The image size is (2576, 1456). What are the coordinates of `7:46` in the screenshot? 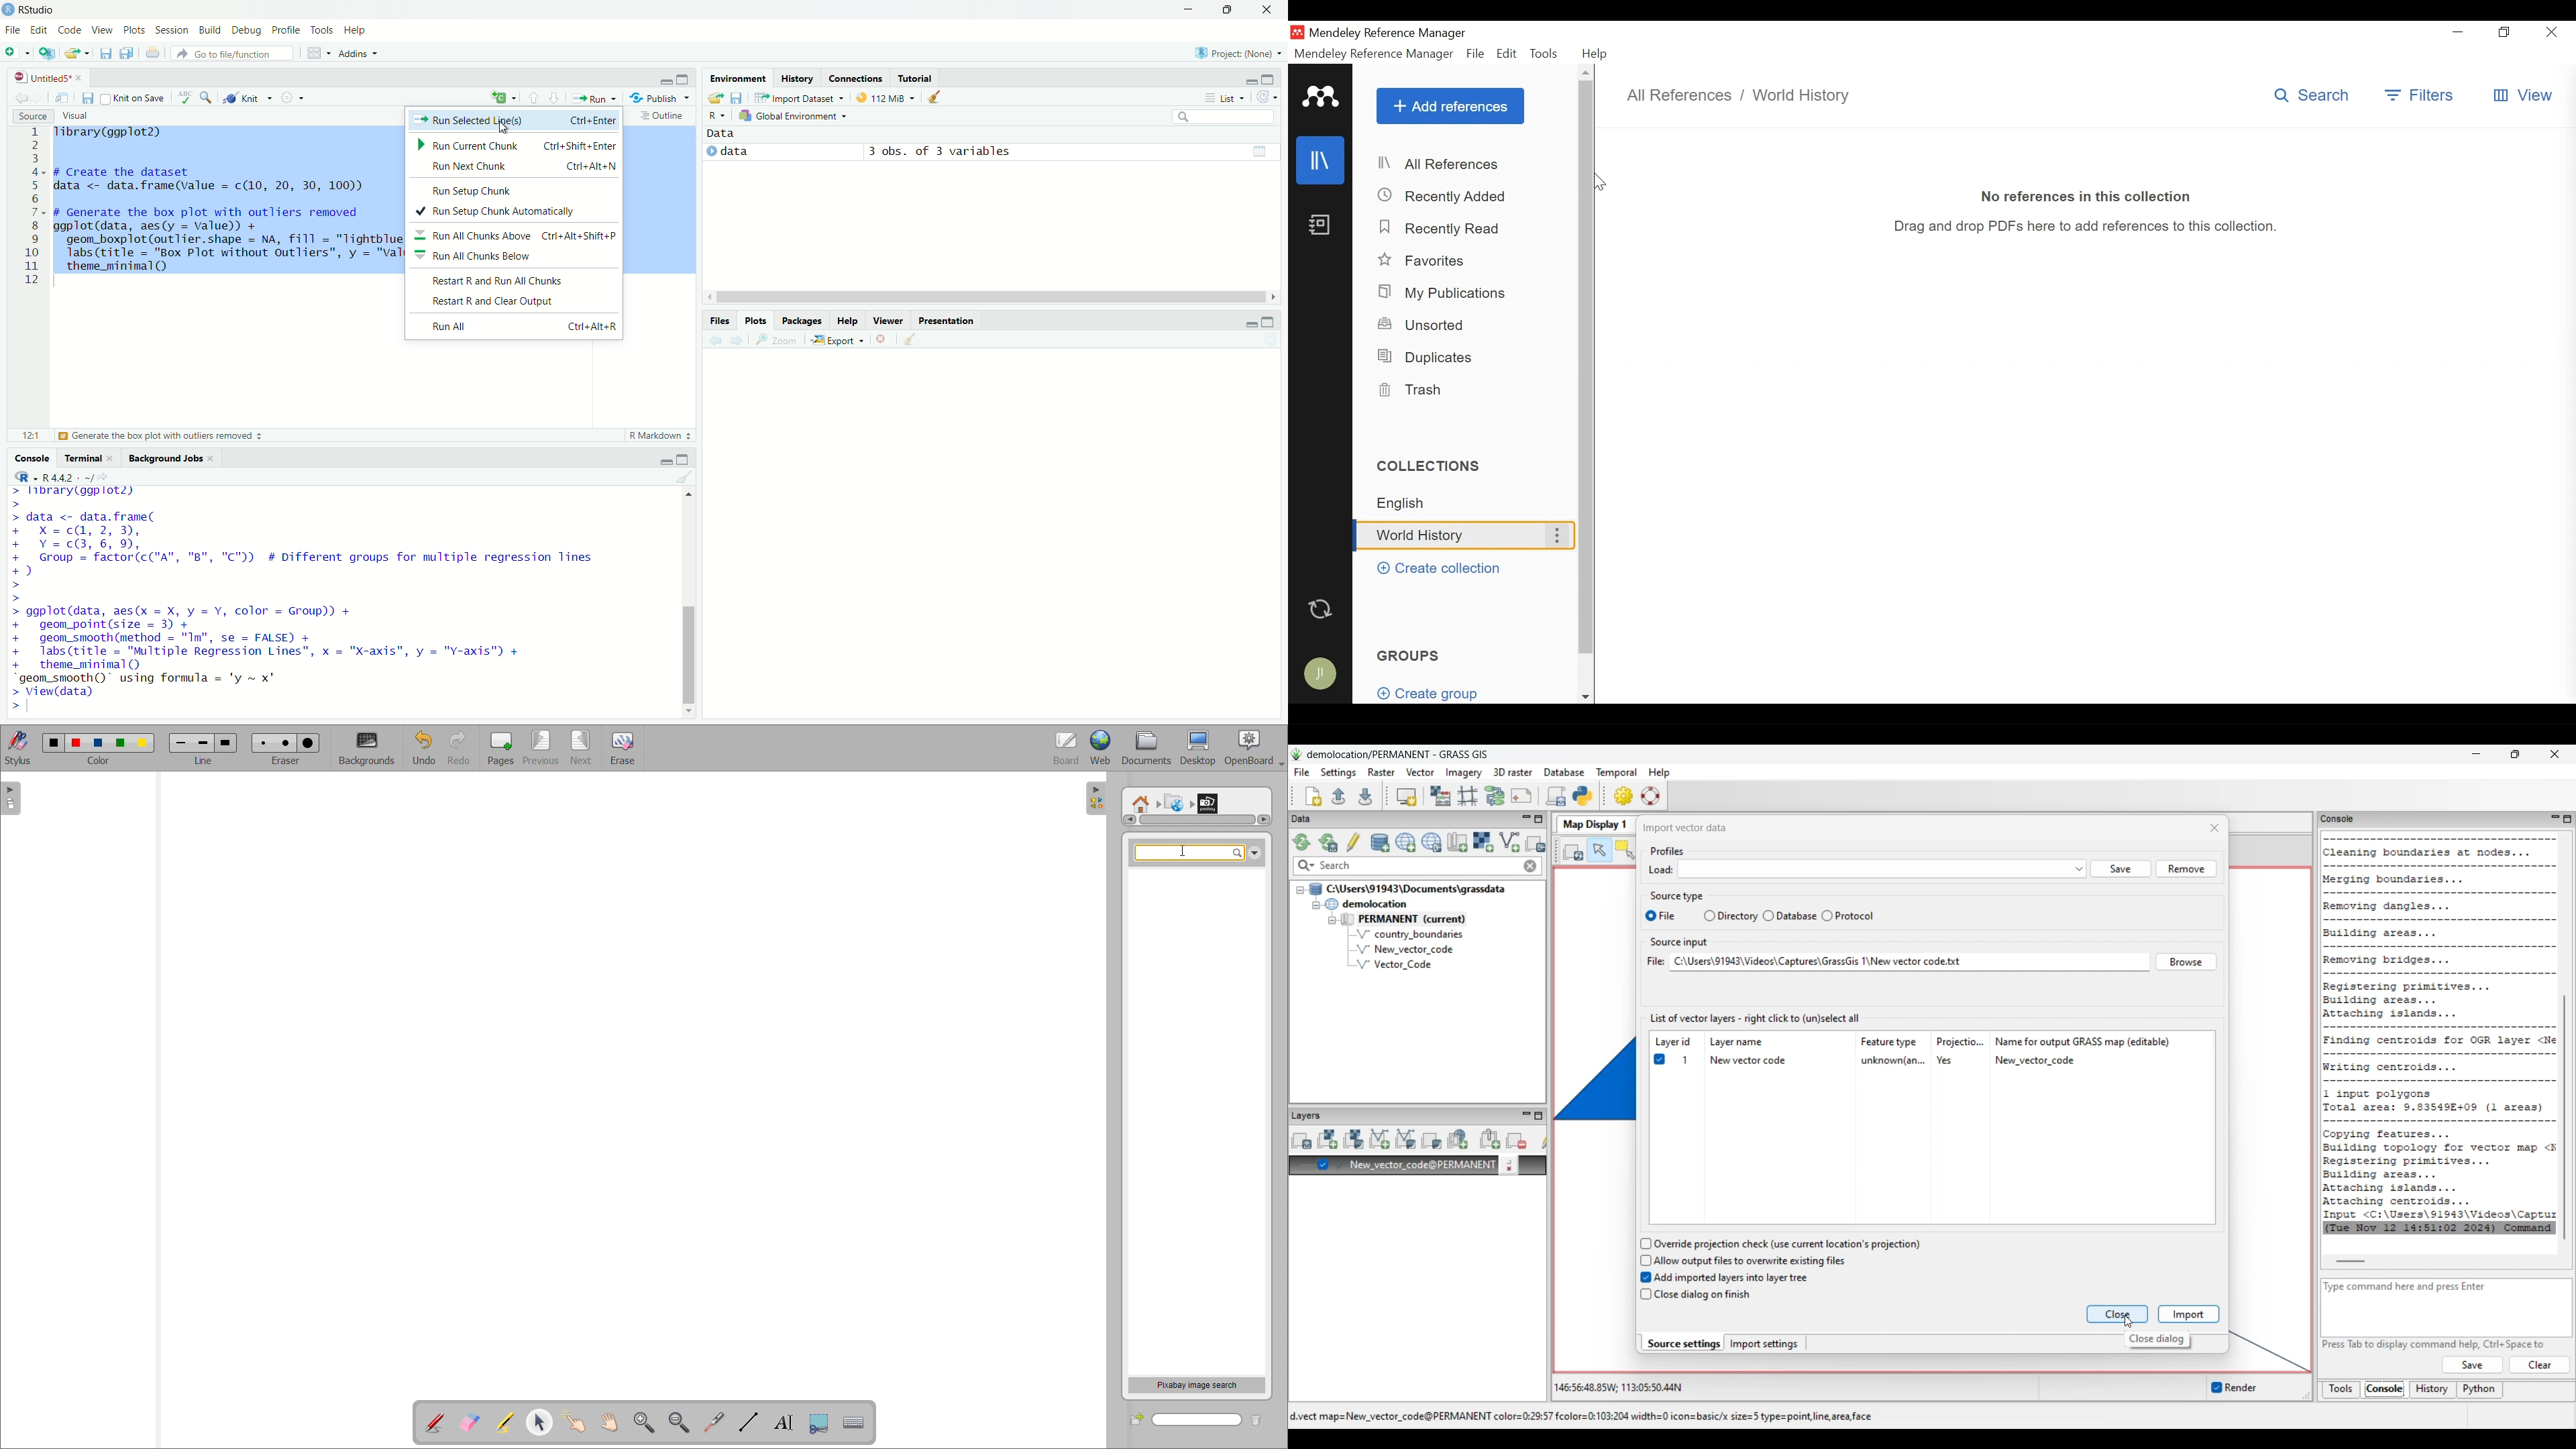 It's located at (28, 434).